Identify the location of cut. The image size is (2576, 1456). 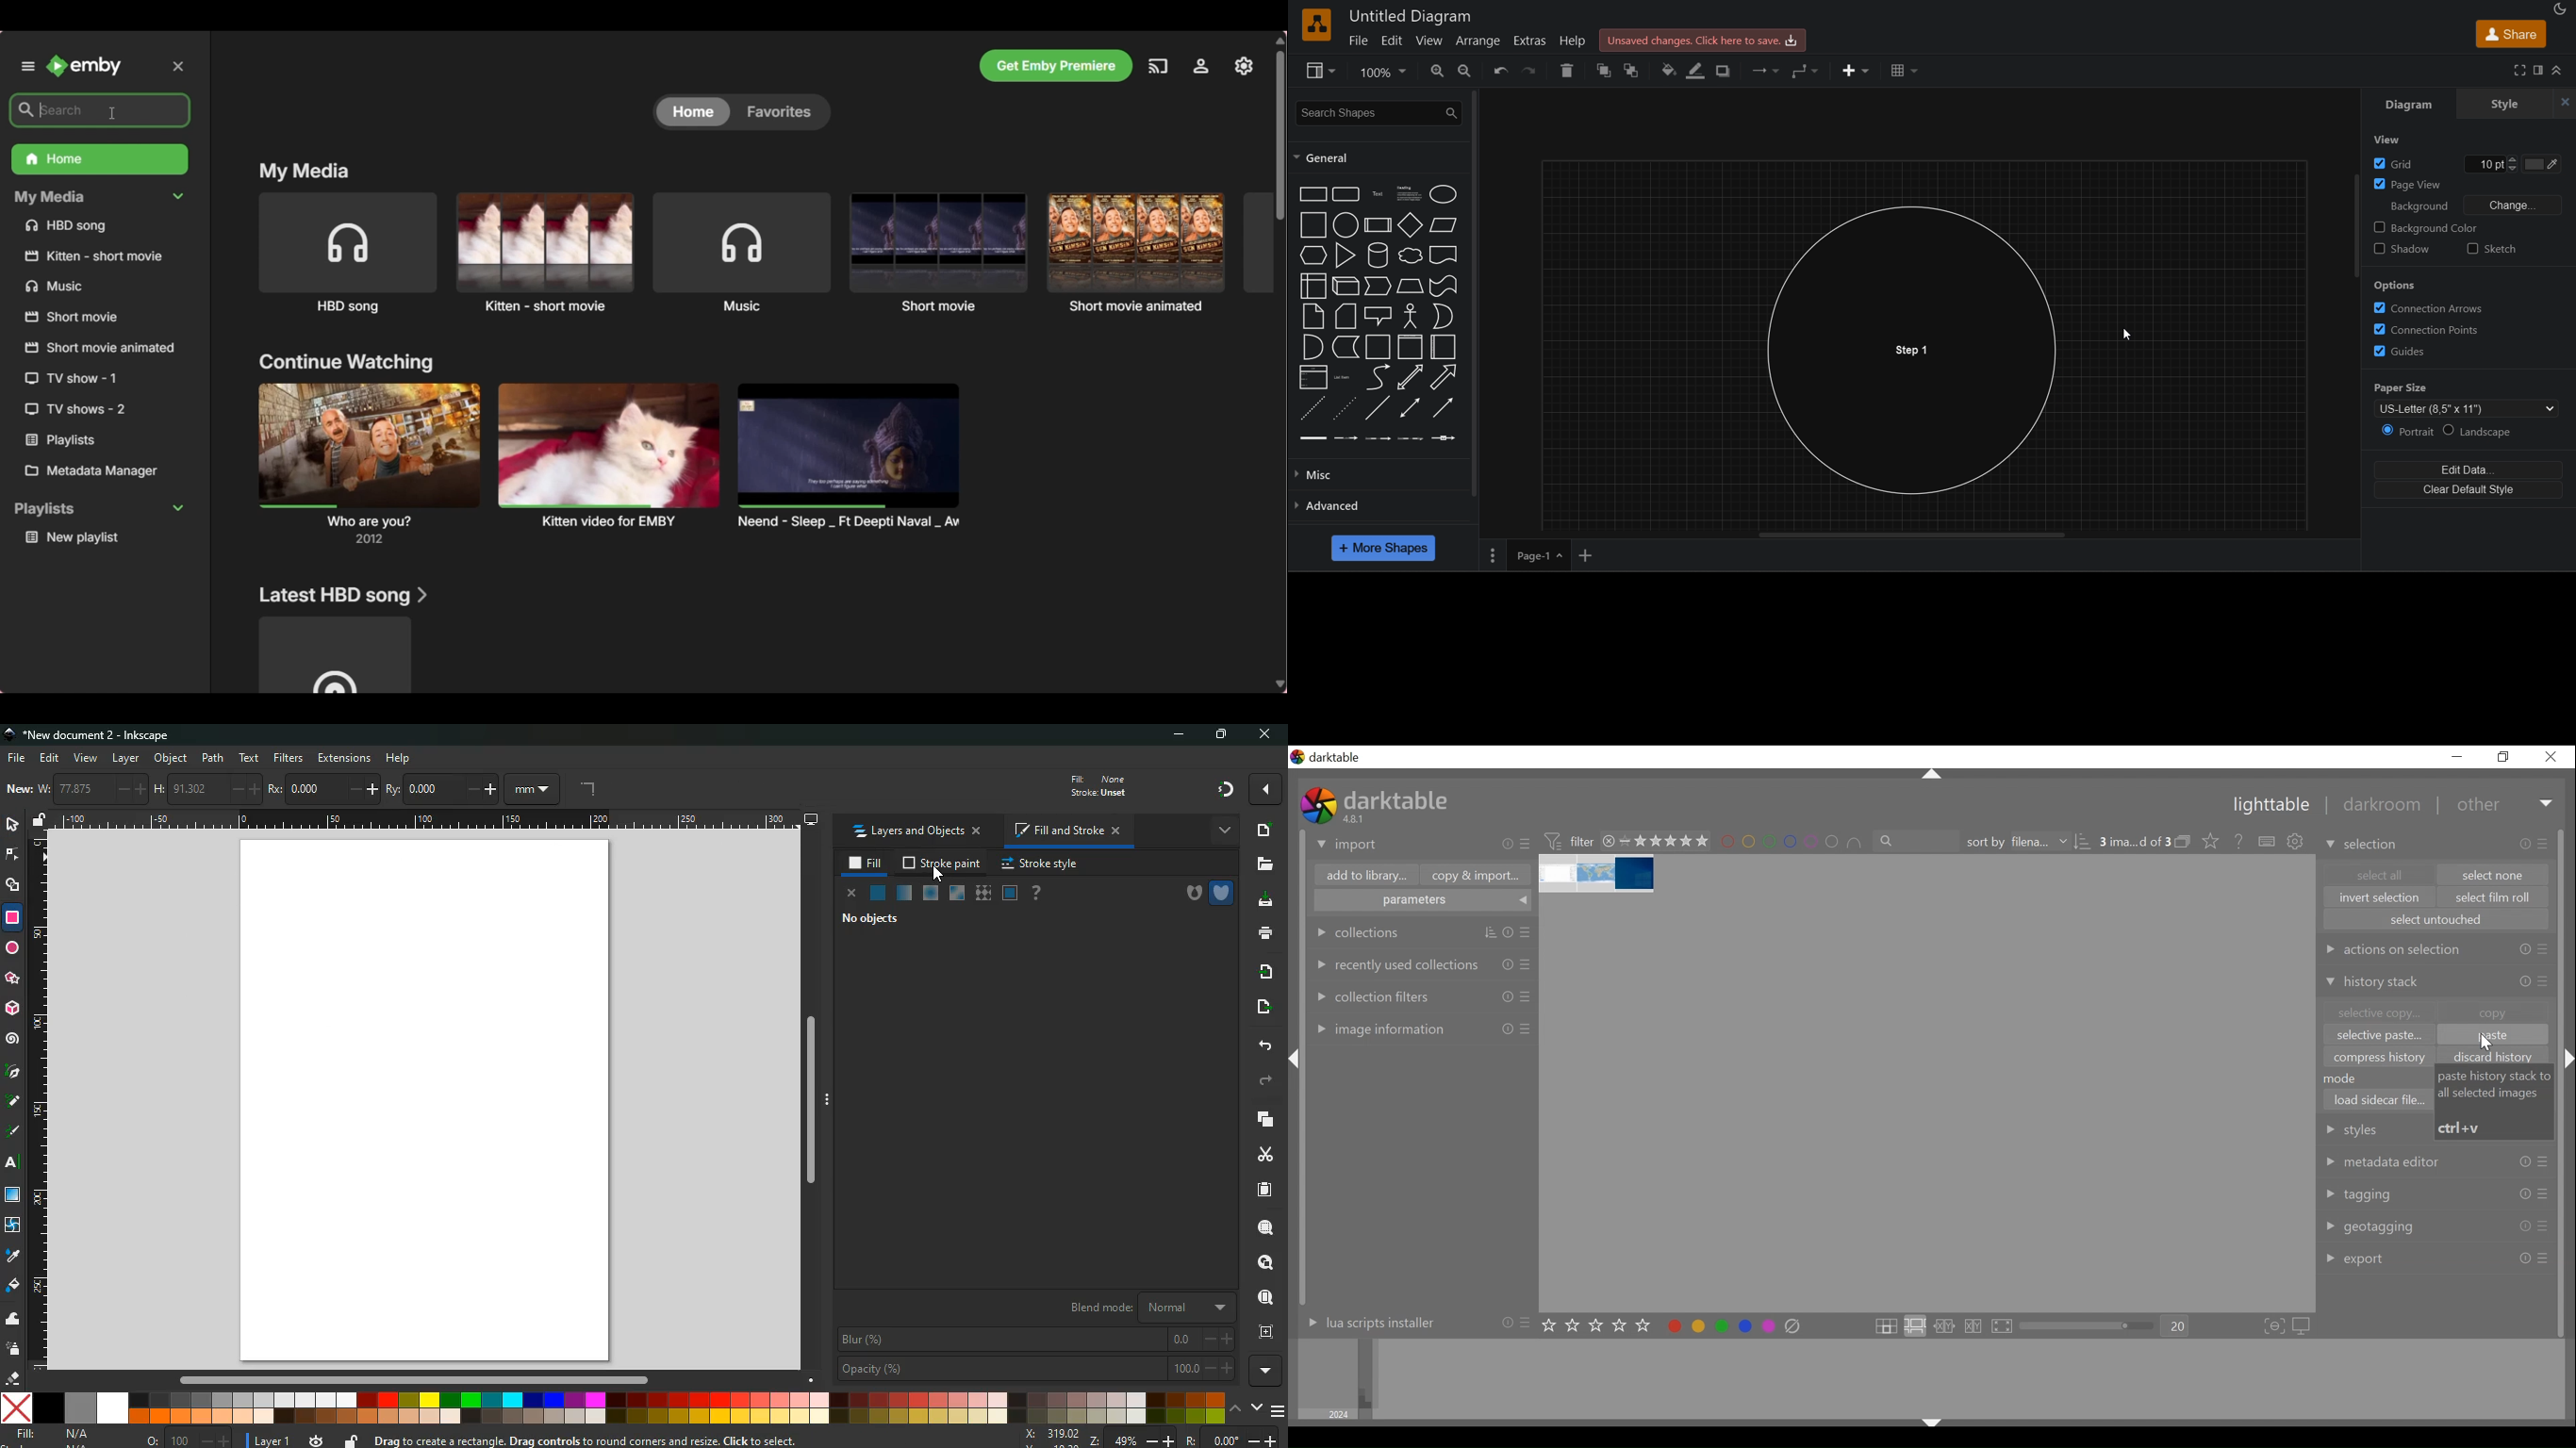
(1263, 1156).